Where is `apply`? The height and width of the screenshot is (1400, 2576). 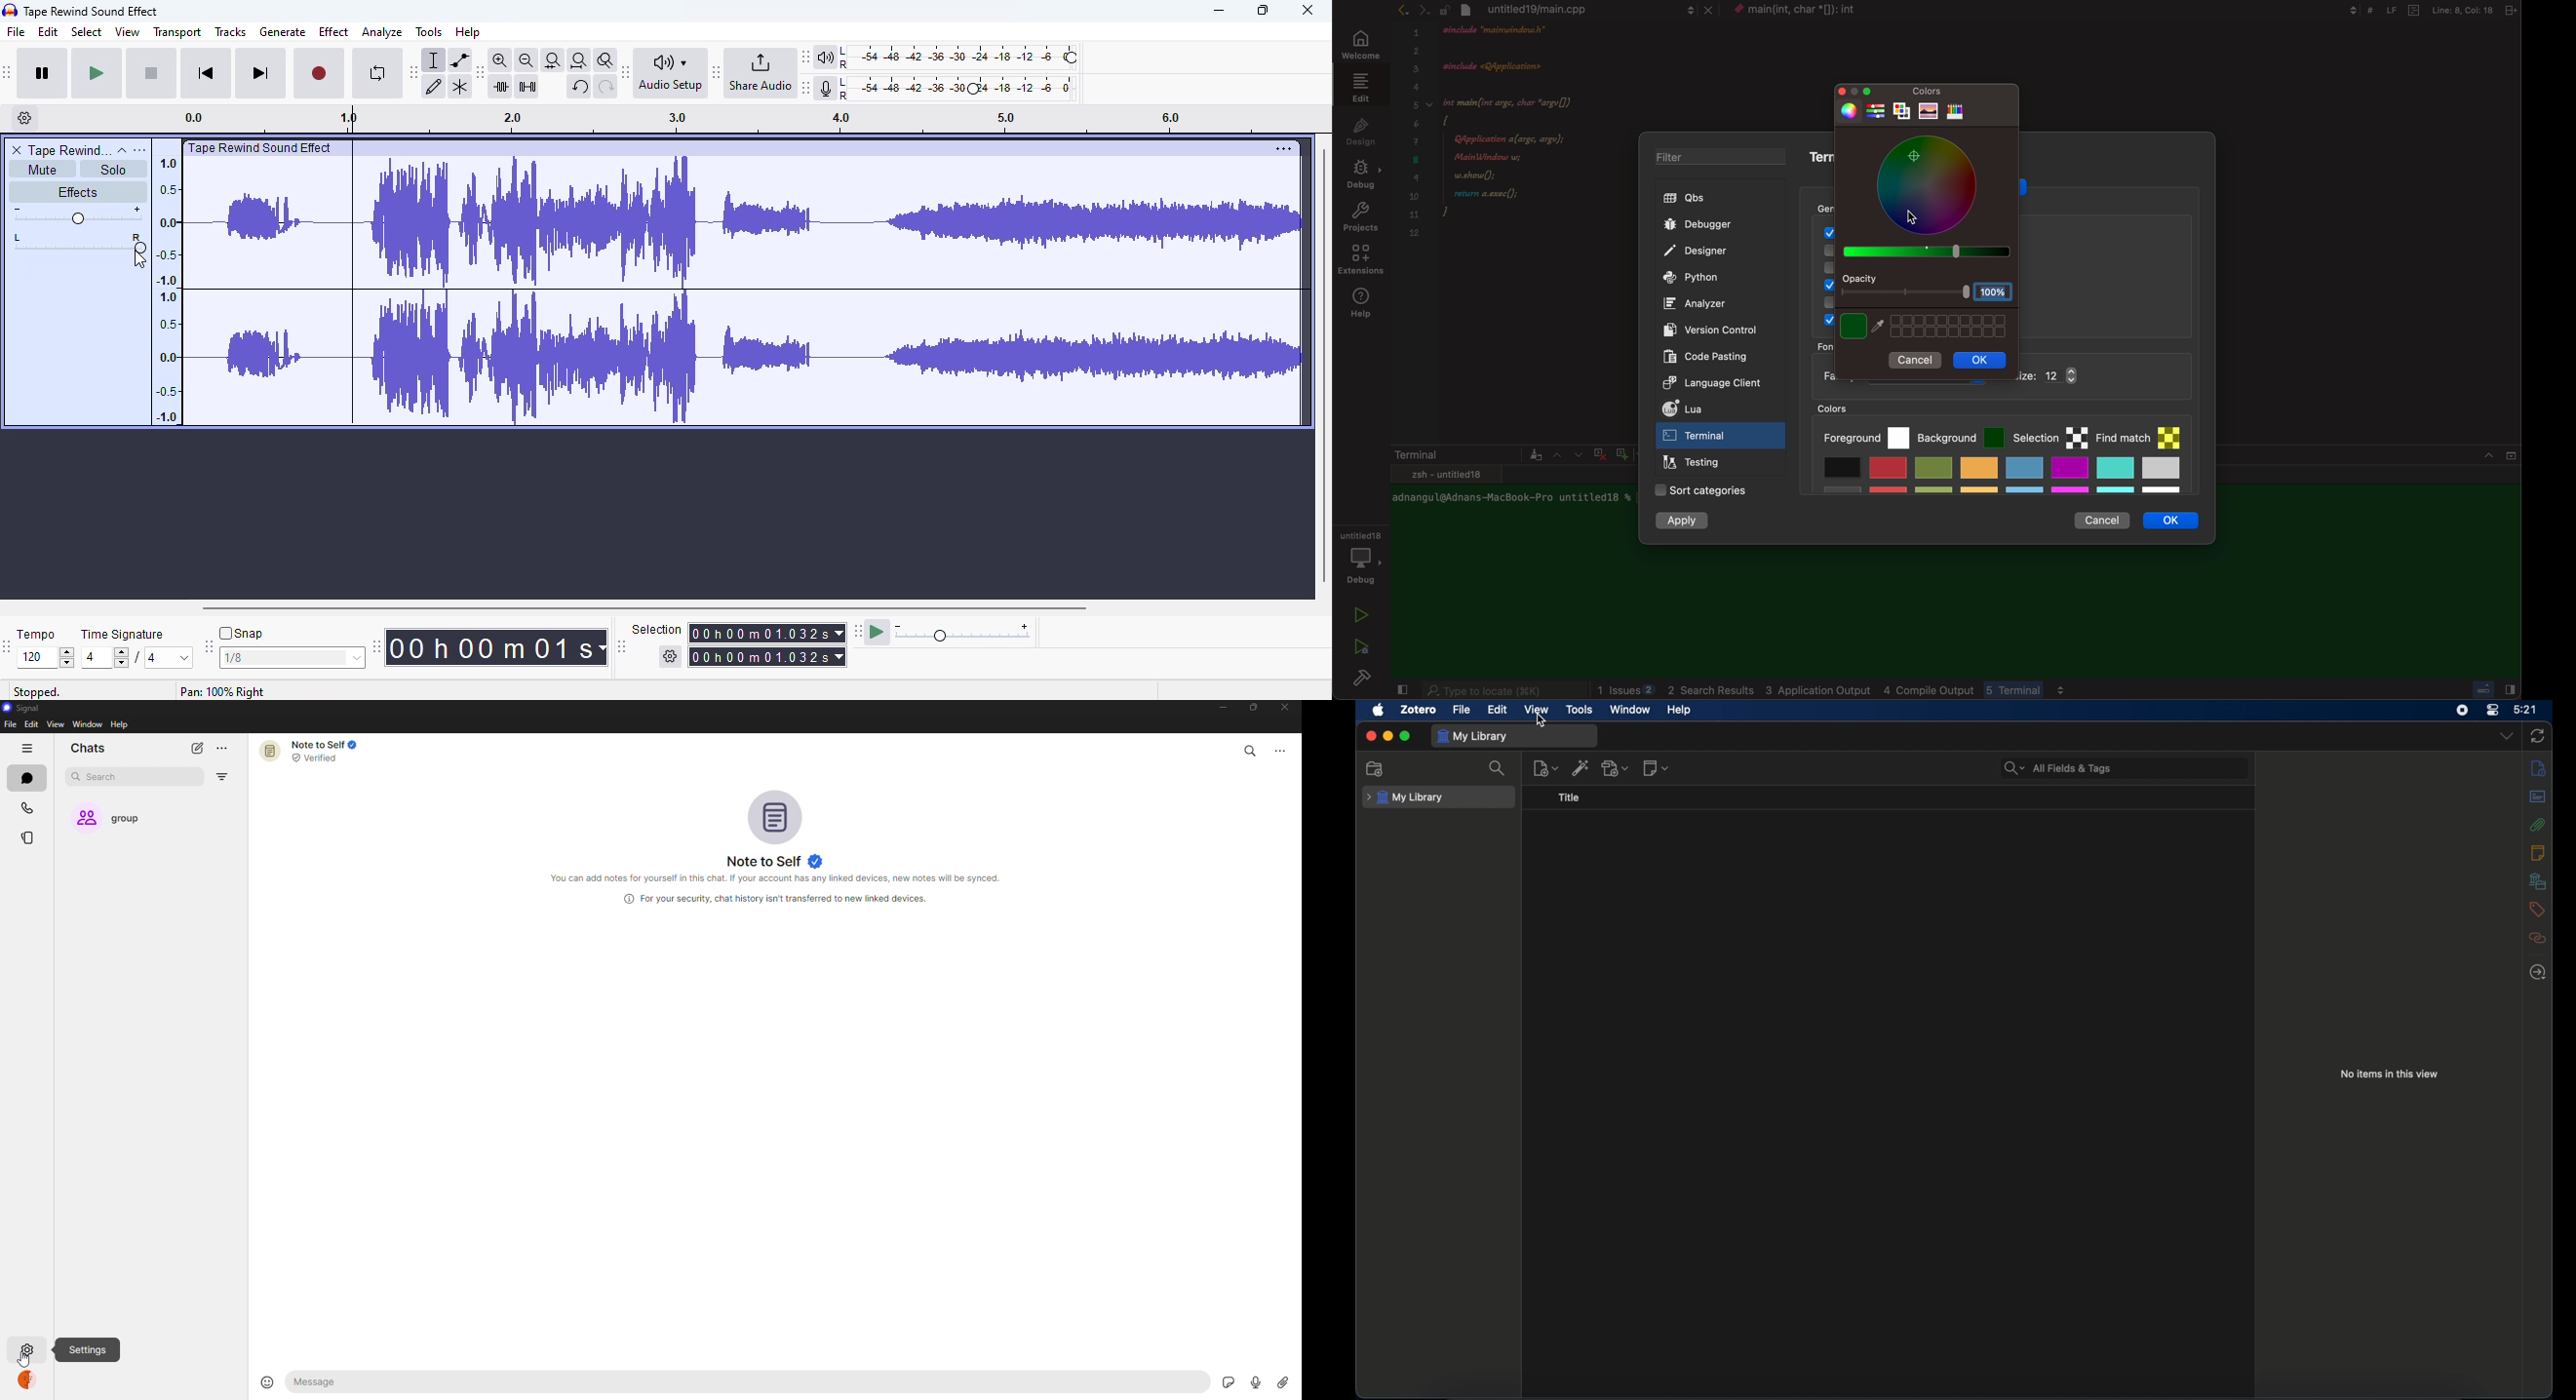
apply is located at coordinates (1683, 521).